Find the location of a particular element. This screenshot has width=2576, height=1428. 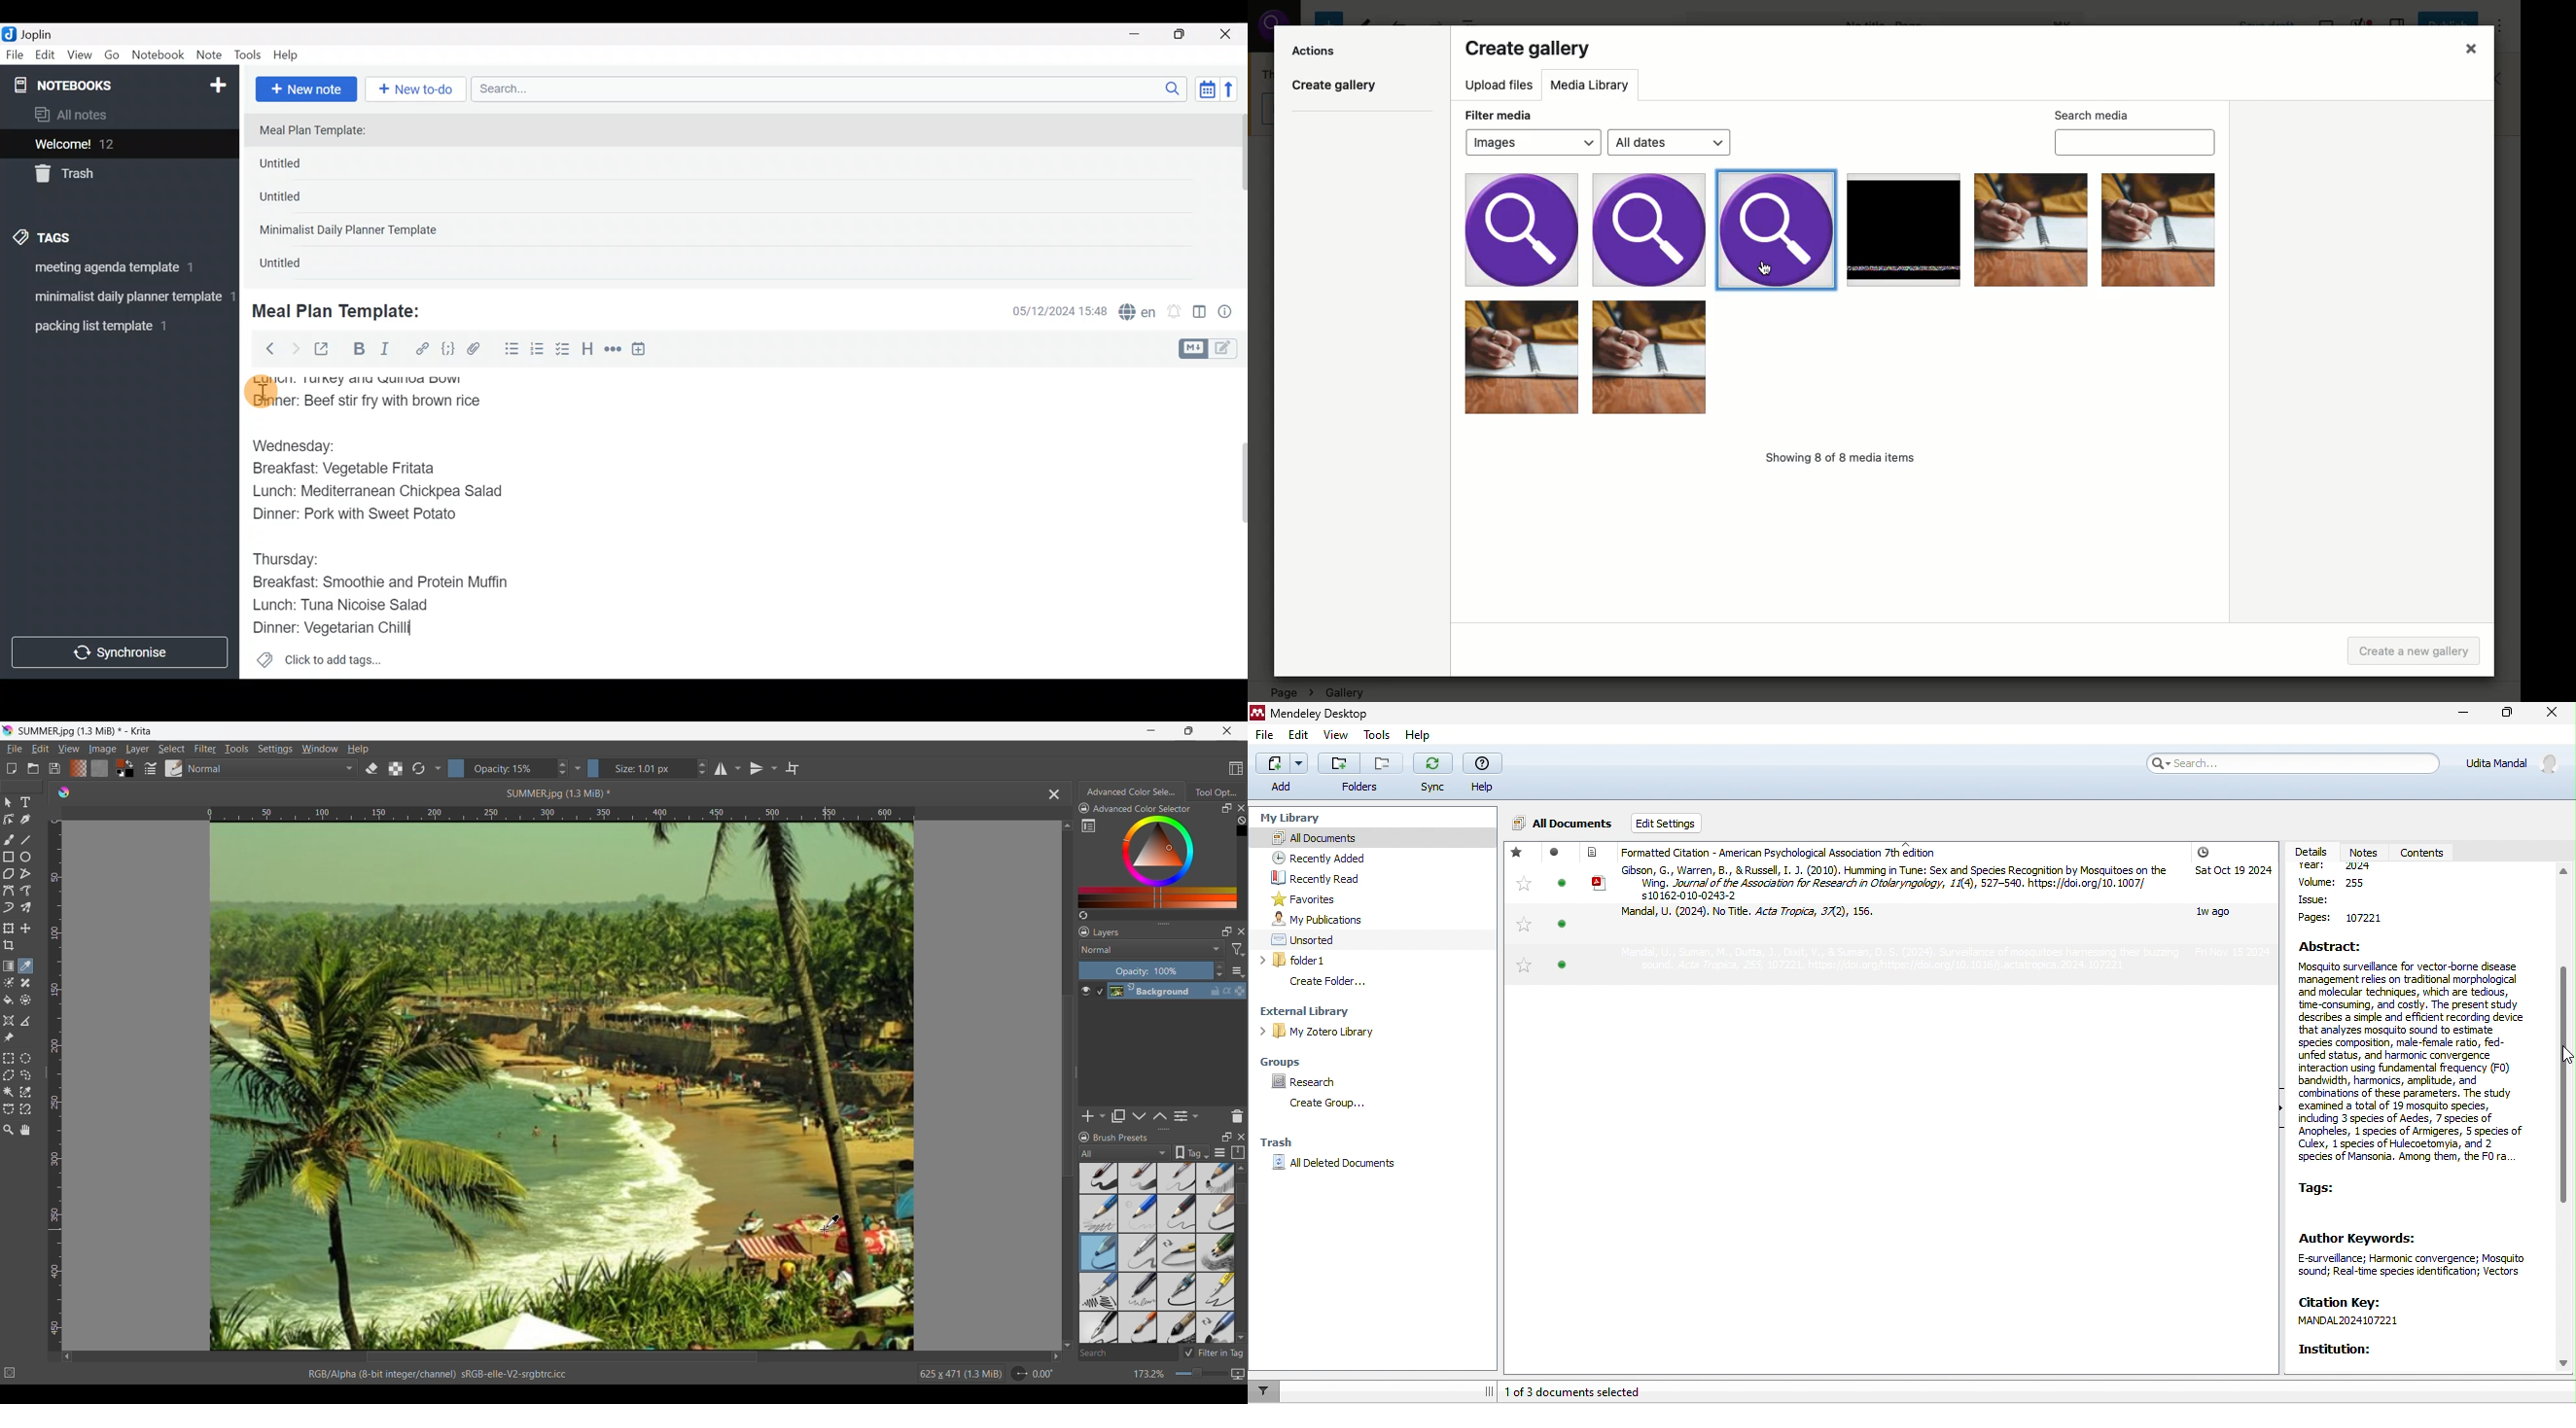

Notebooks is located at coordinates (92, 84).